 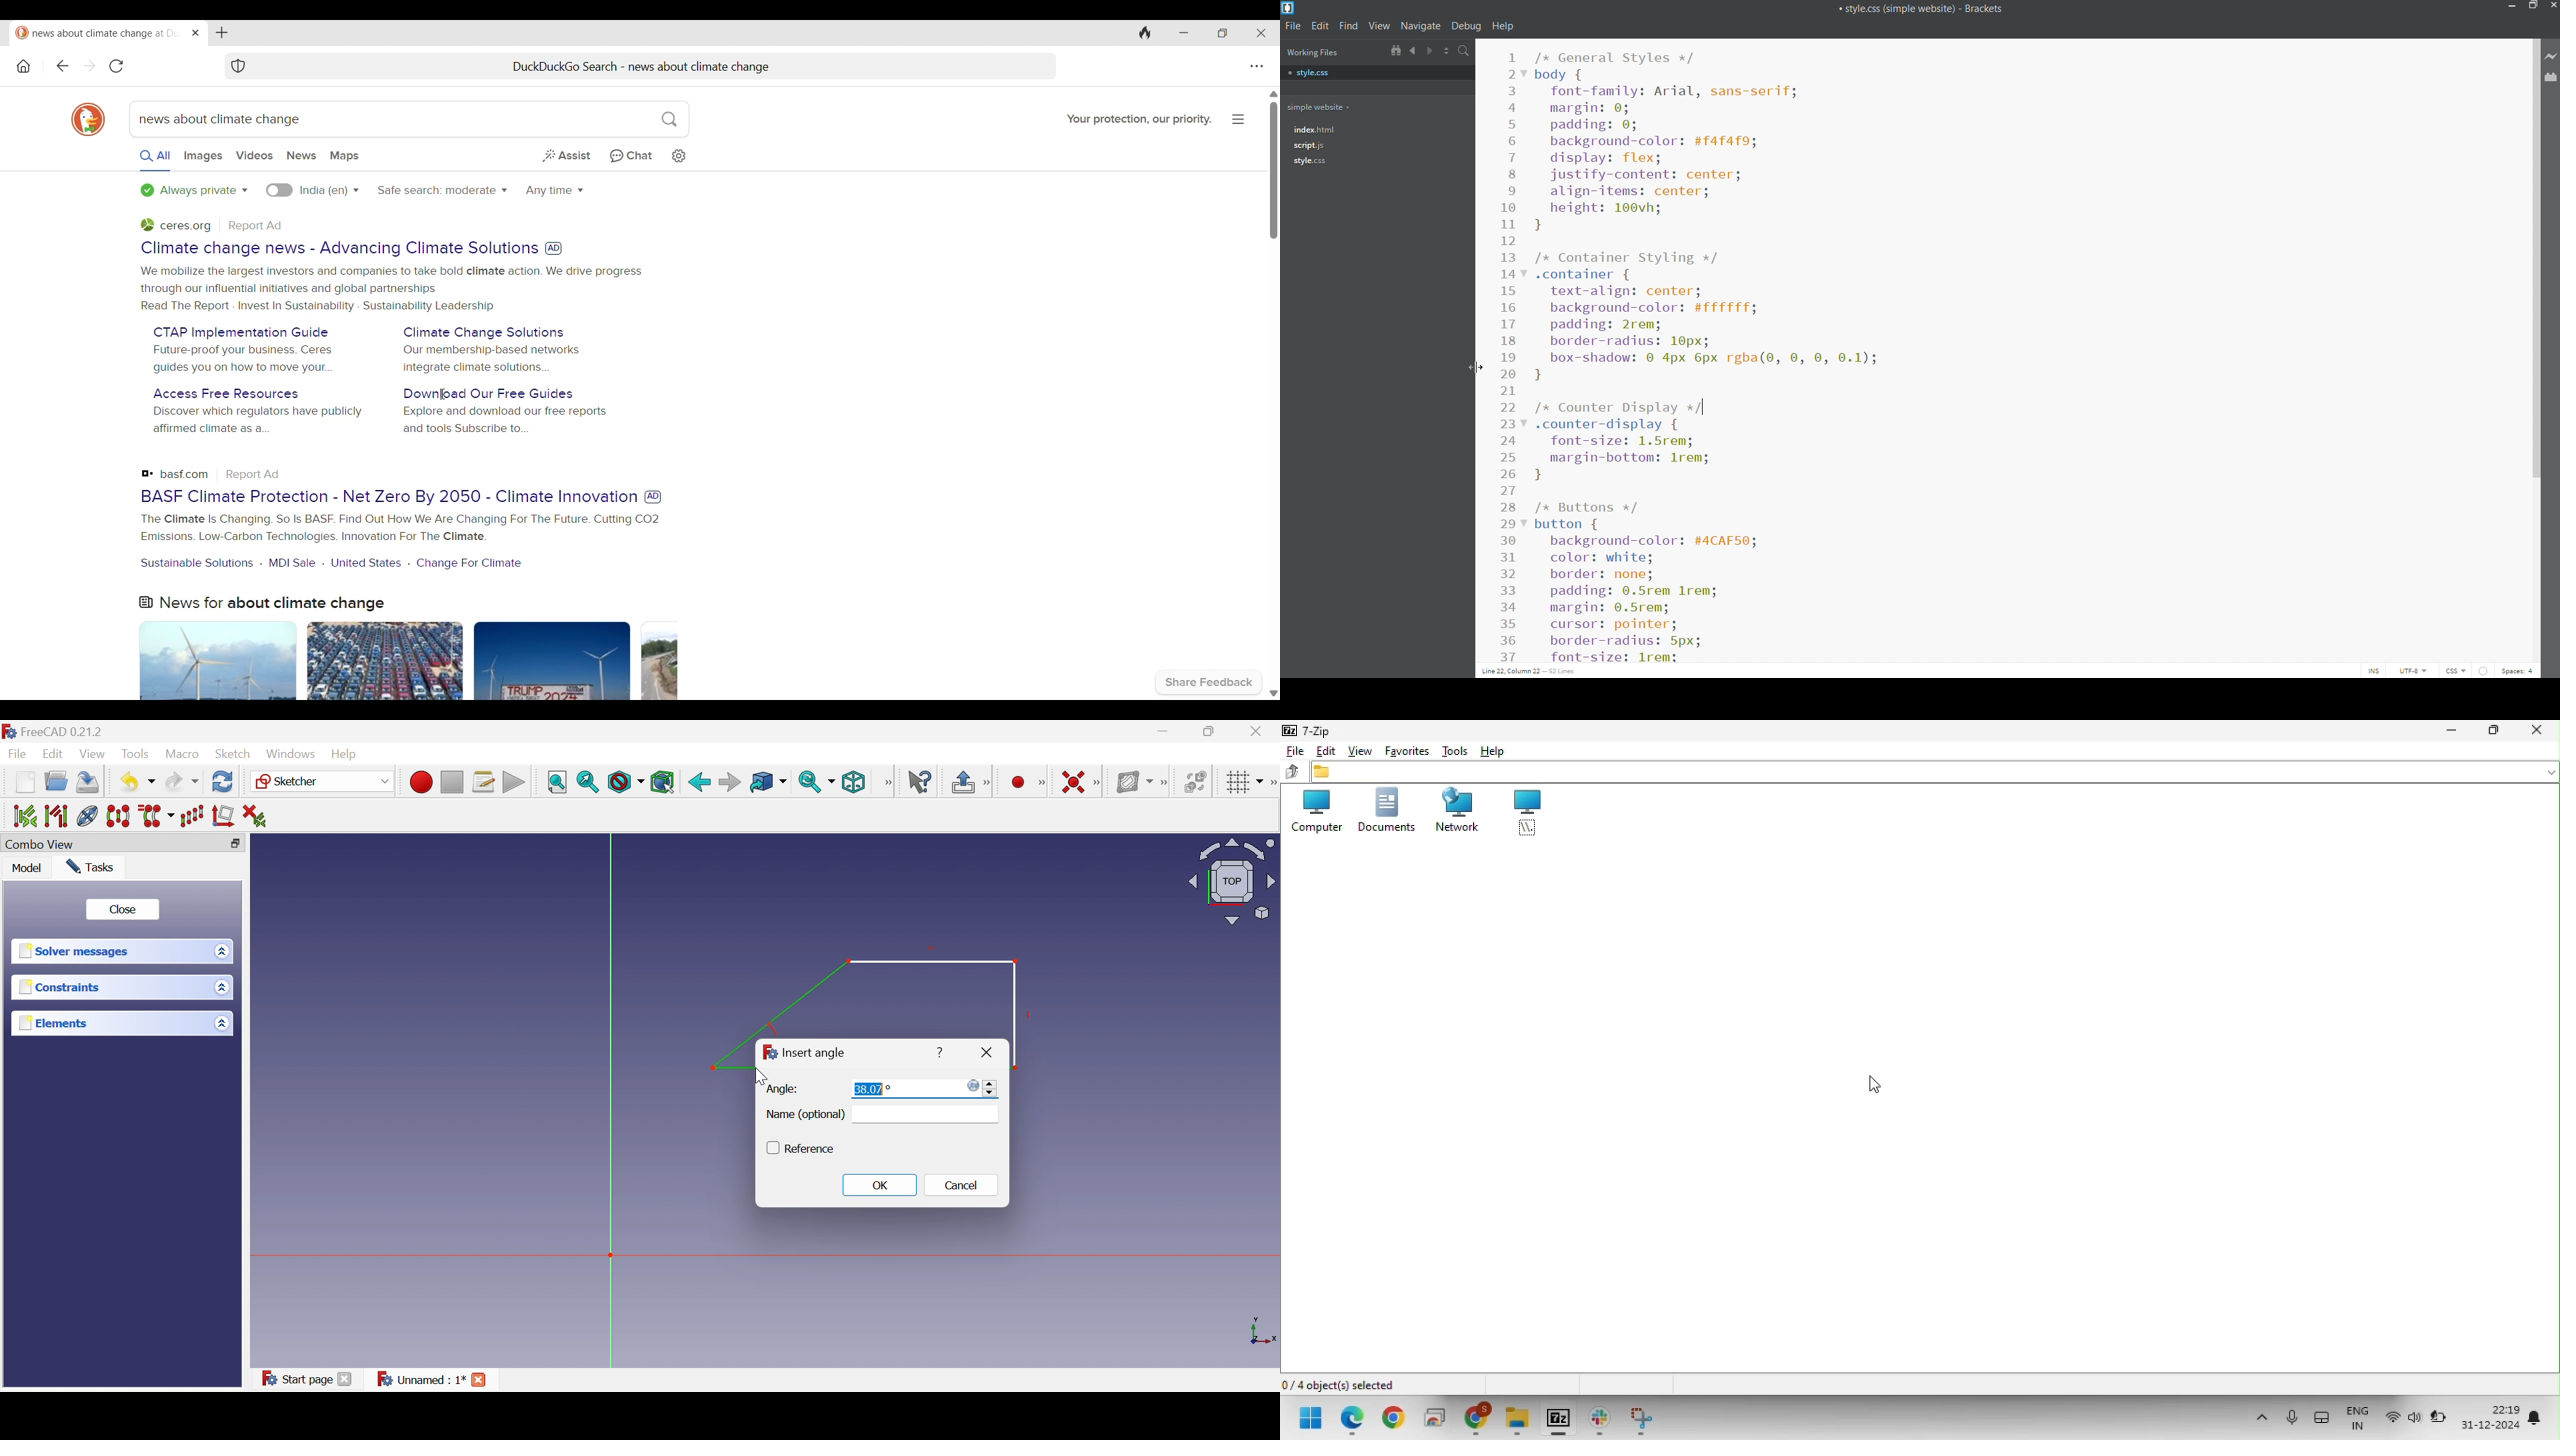 I want to click on file explorer, so click(x=1519, y=1420).